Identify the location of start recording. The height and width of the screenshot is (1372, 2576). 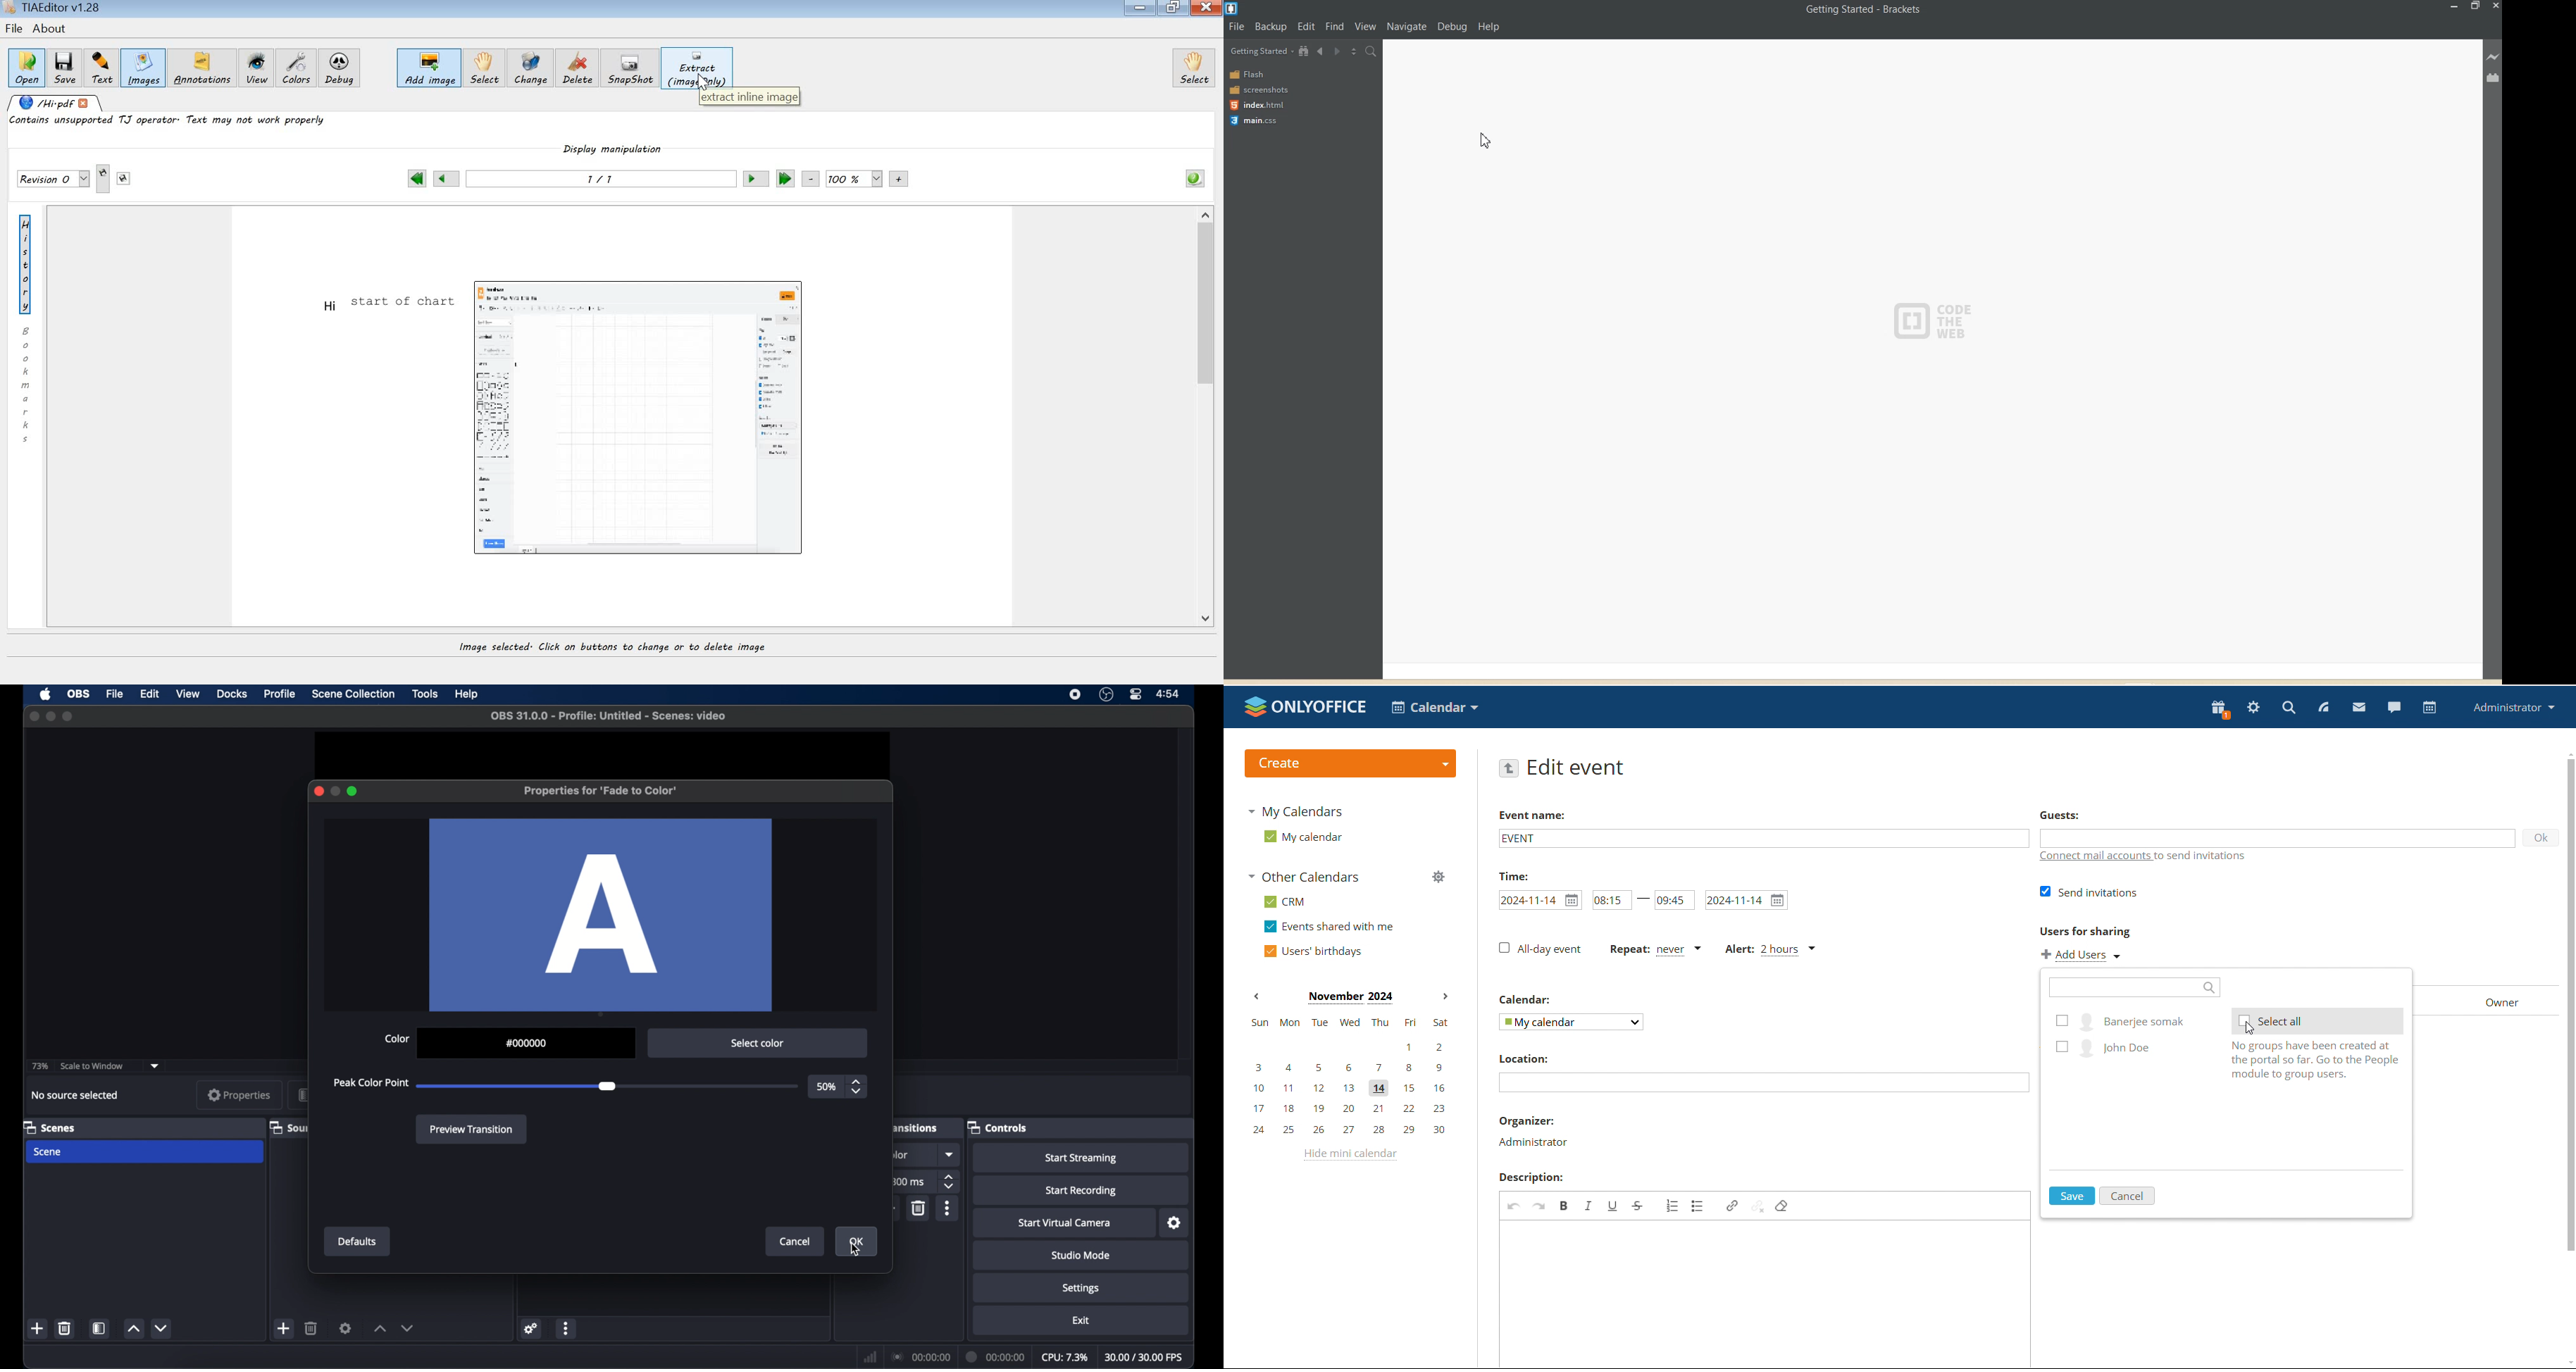
(1082, 1192).